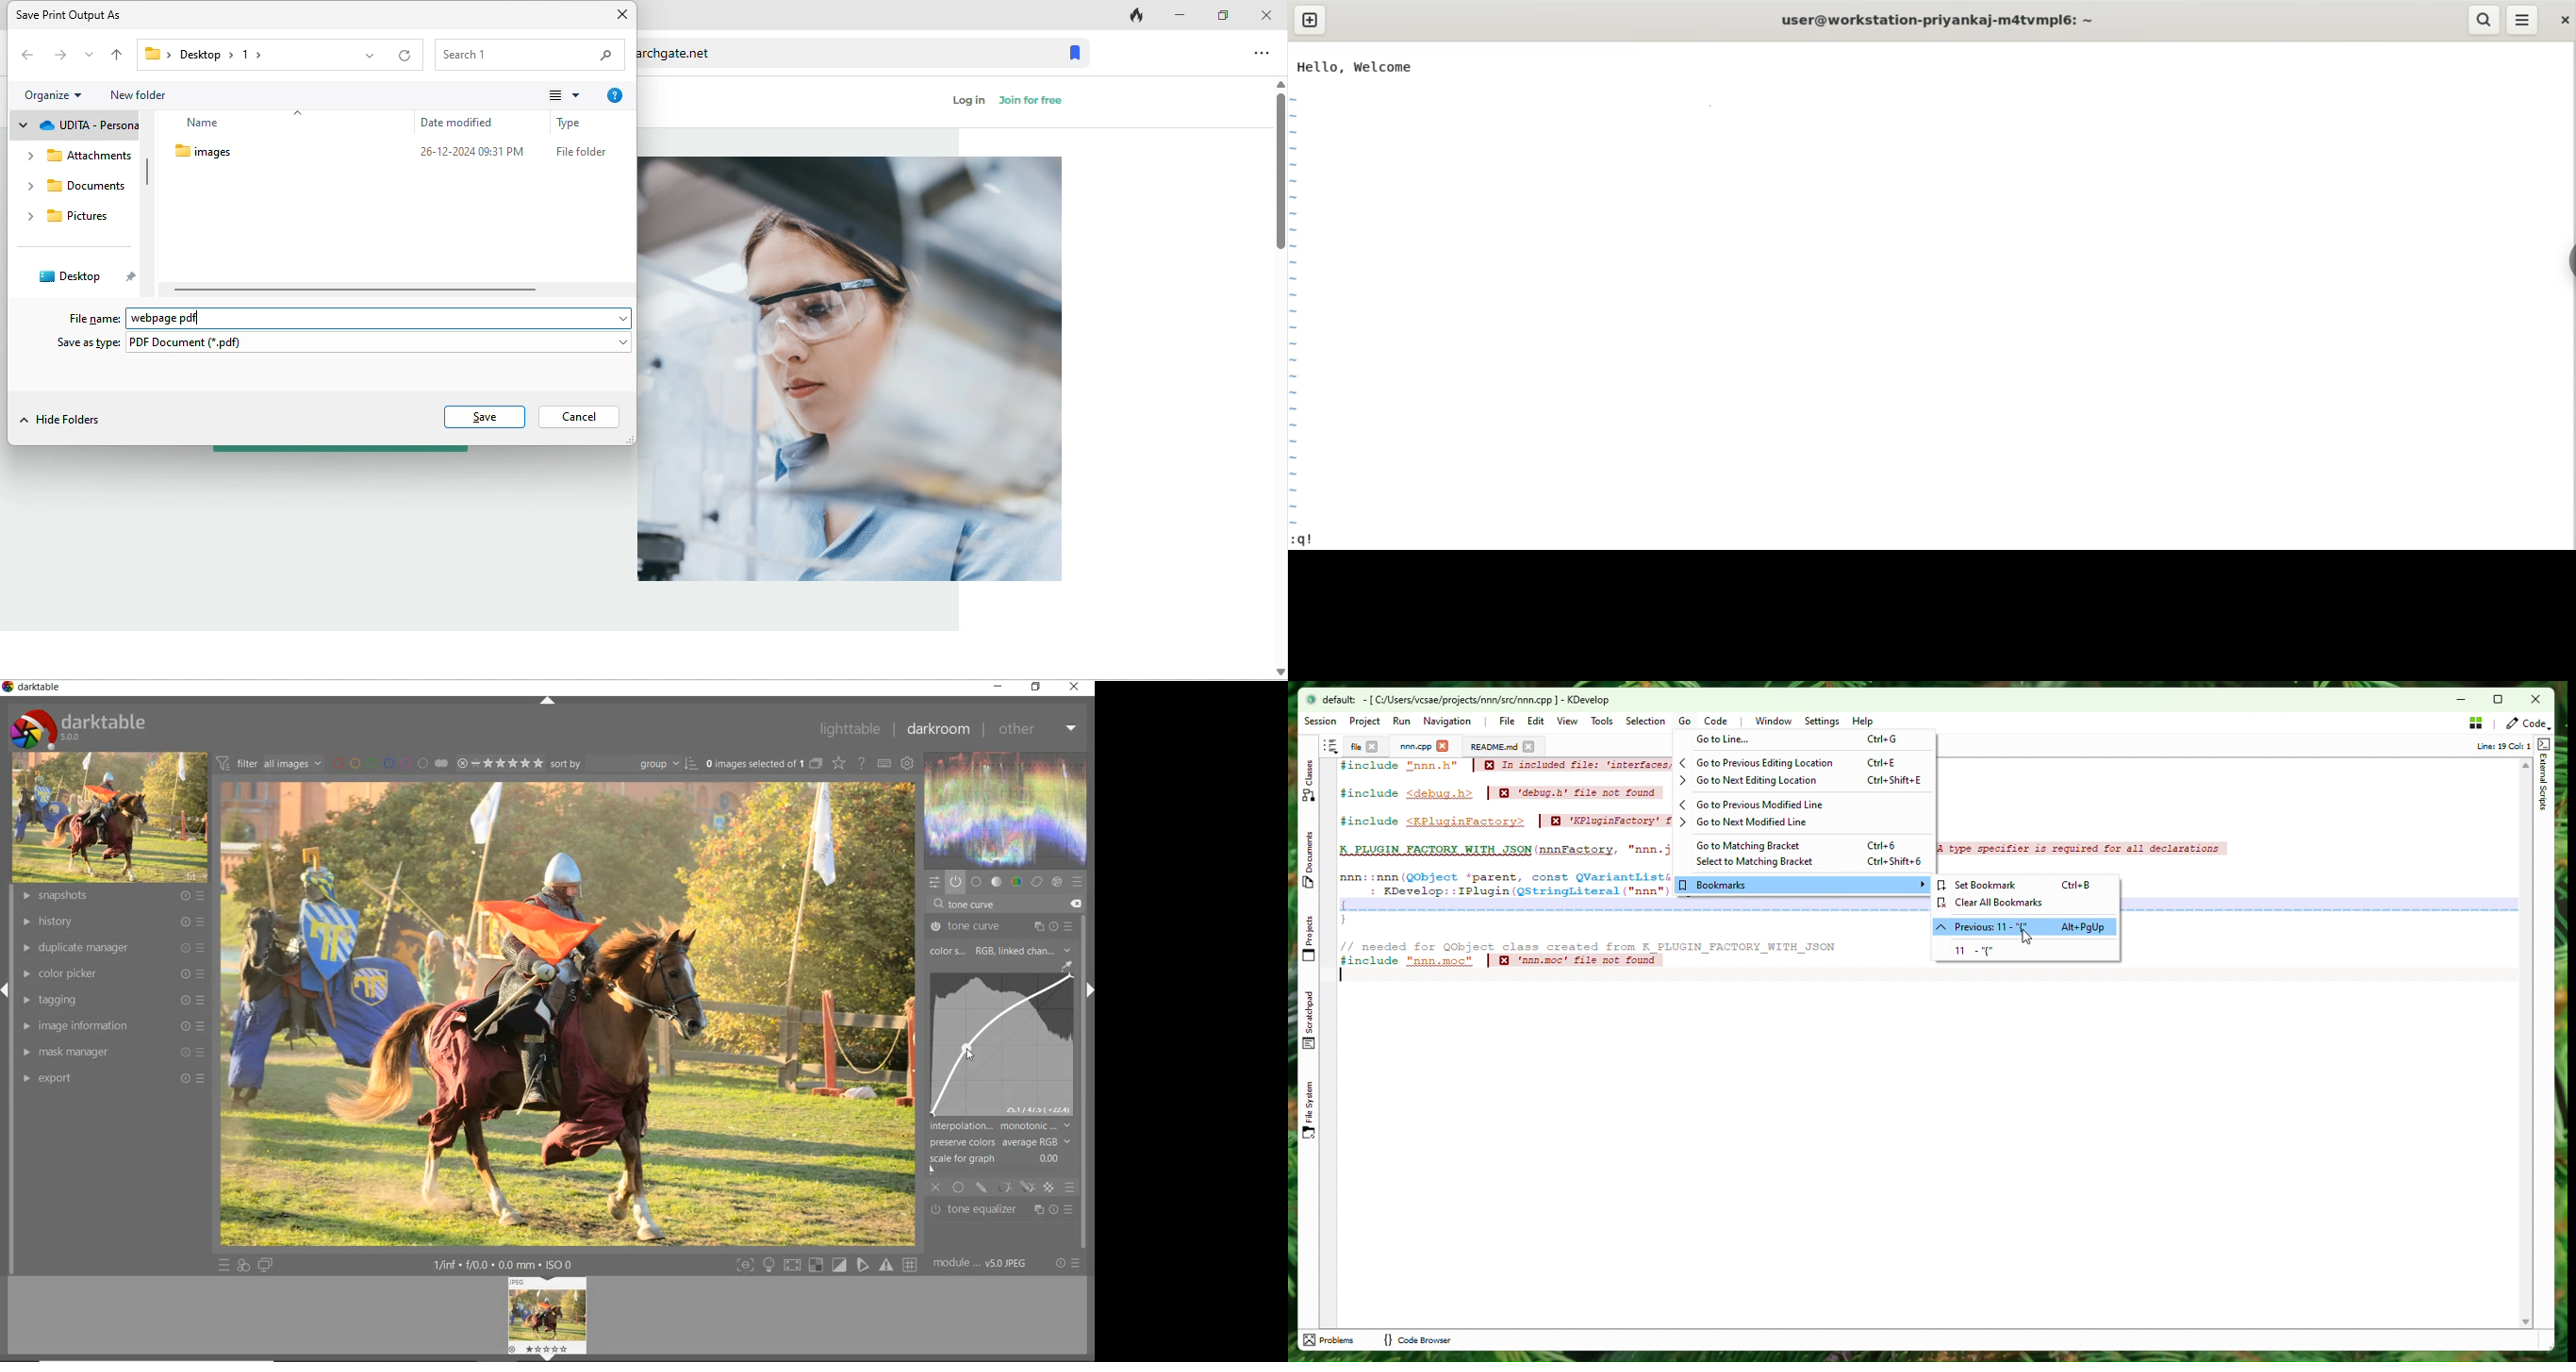 Image resolution: width=2576 pixels, height=1372 pixels. I want to click on show global preferences, so click(907, 764).